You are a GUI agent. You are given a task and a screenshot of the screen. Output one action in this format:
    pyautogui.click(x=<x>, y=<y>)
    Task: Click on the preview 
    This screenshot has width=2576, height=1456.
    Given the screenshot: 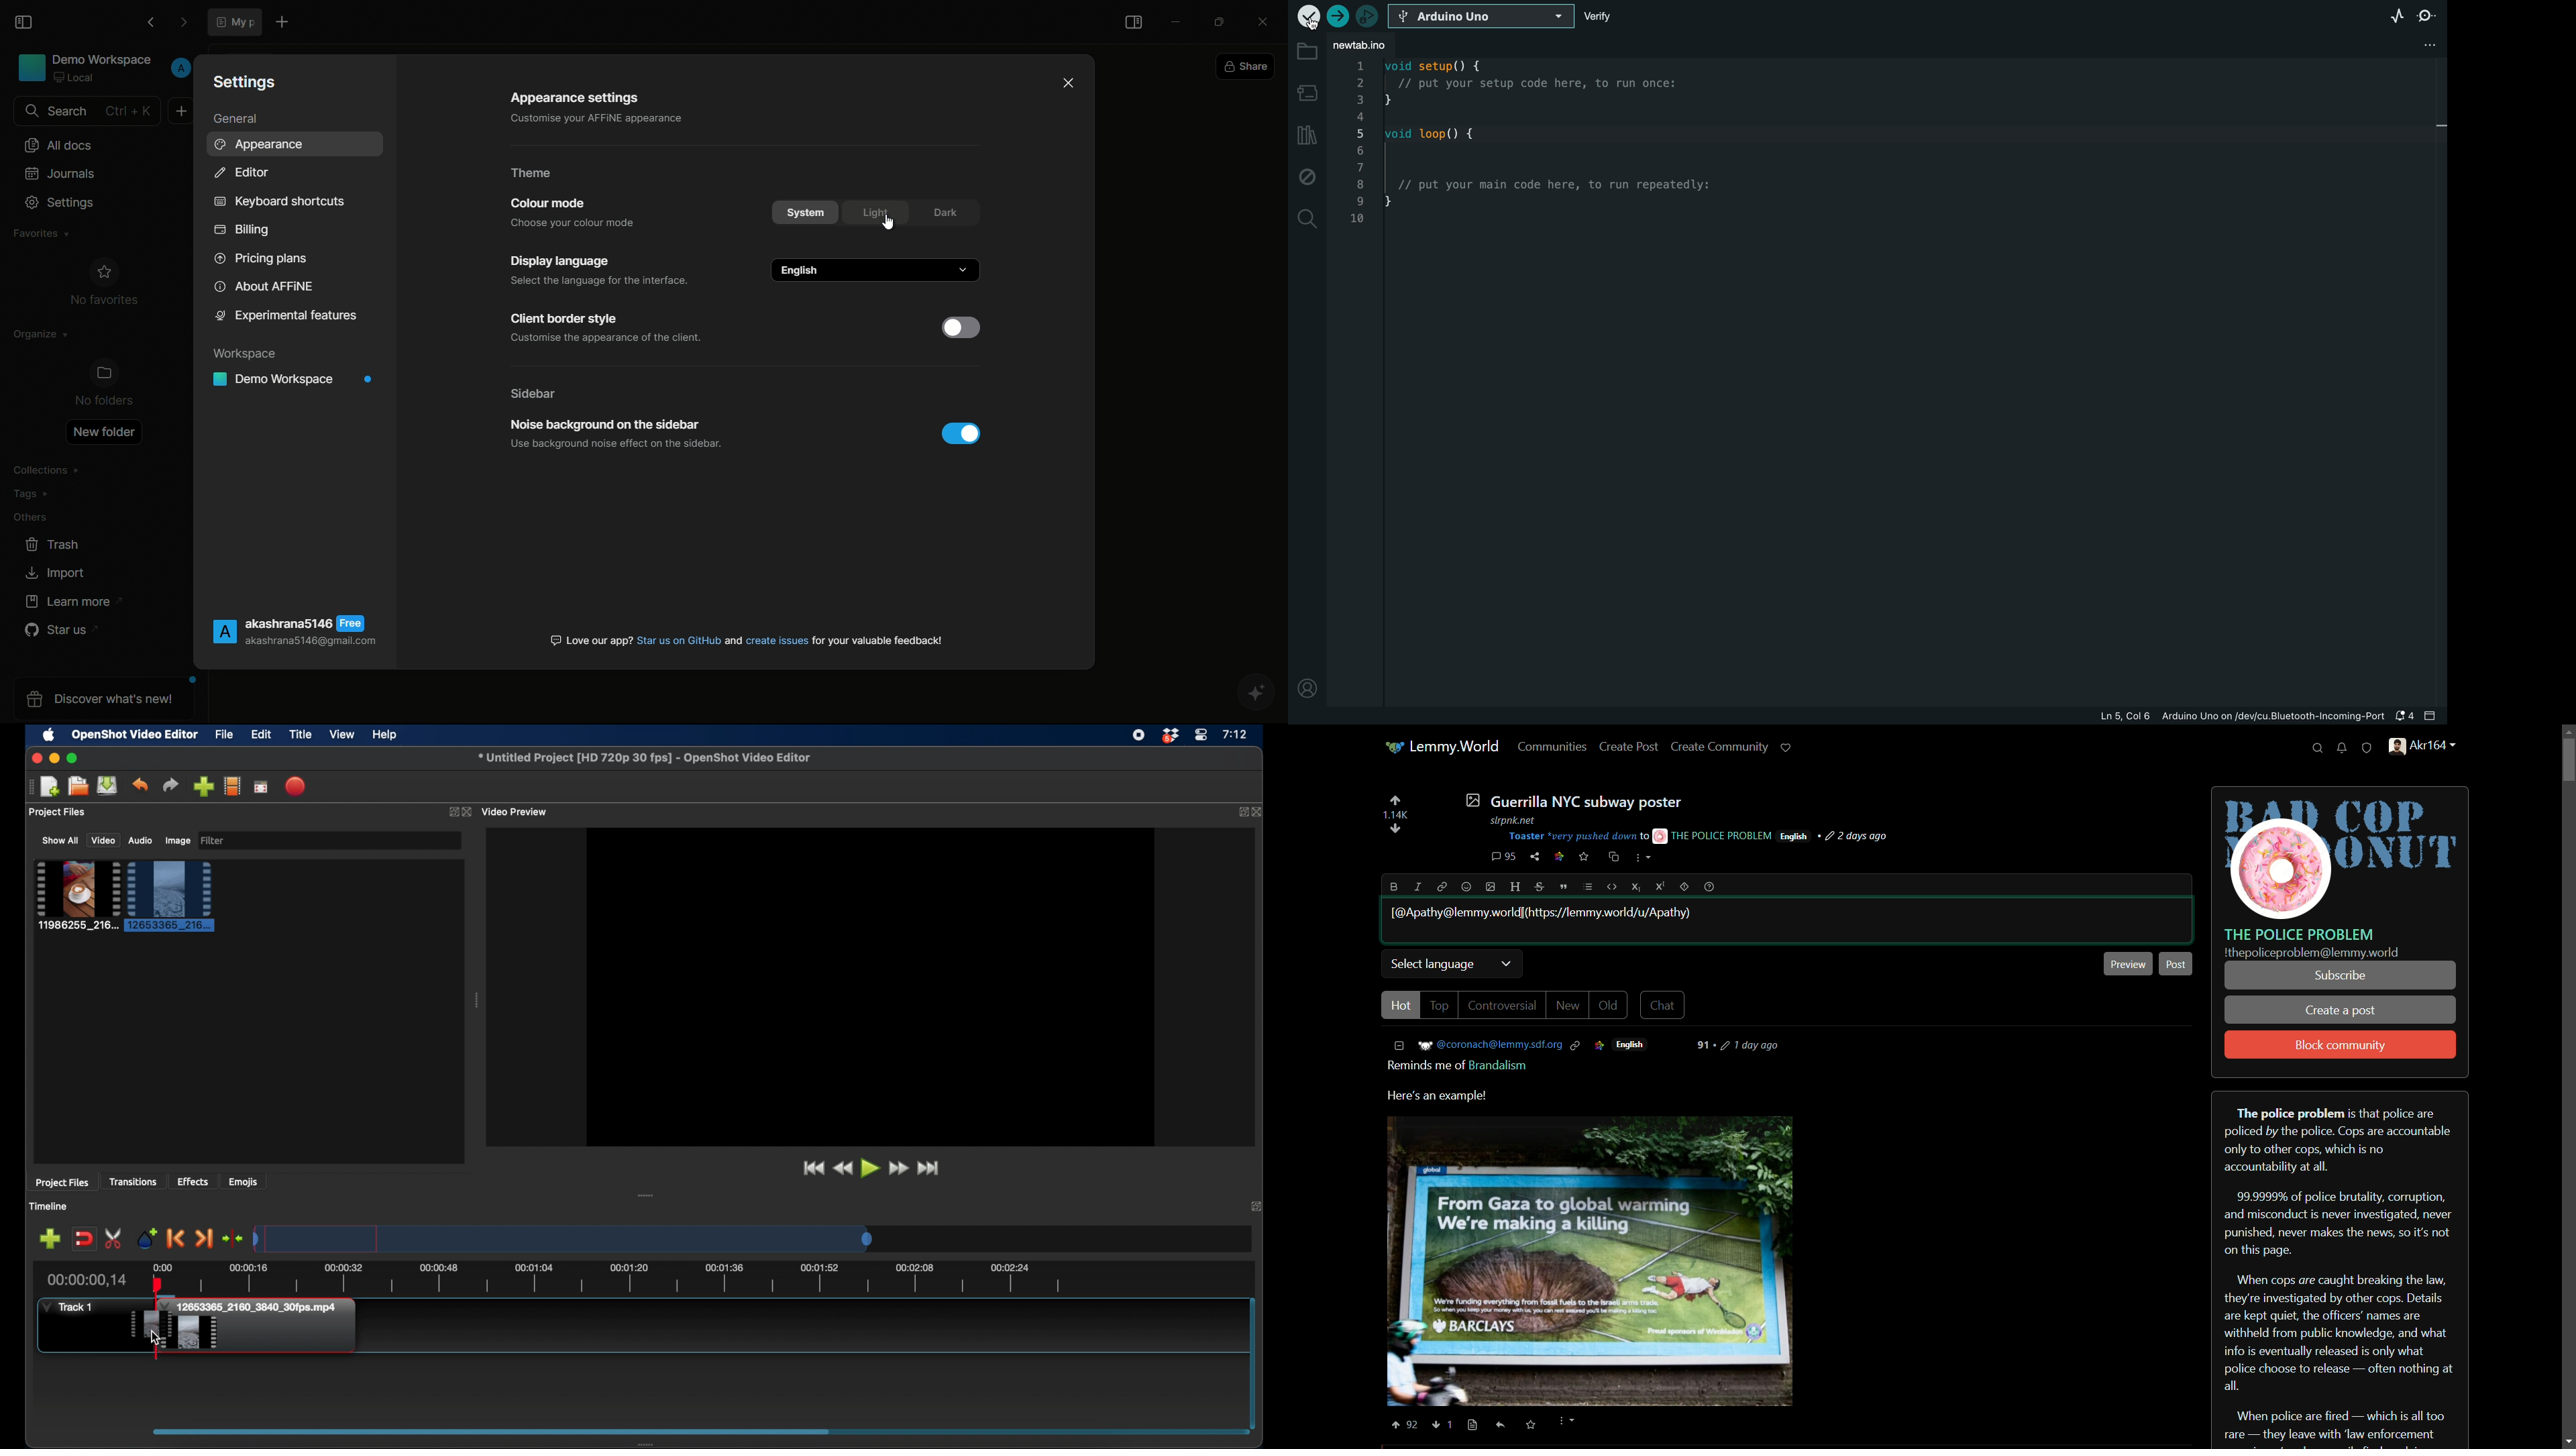 What is the action you would take?
    pyautogui.click(x=2129, y=963)
    